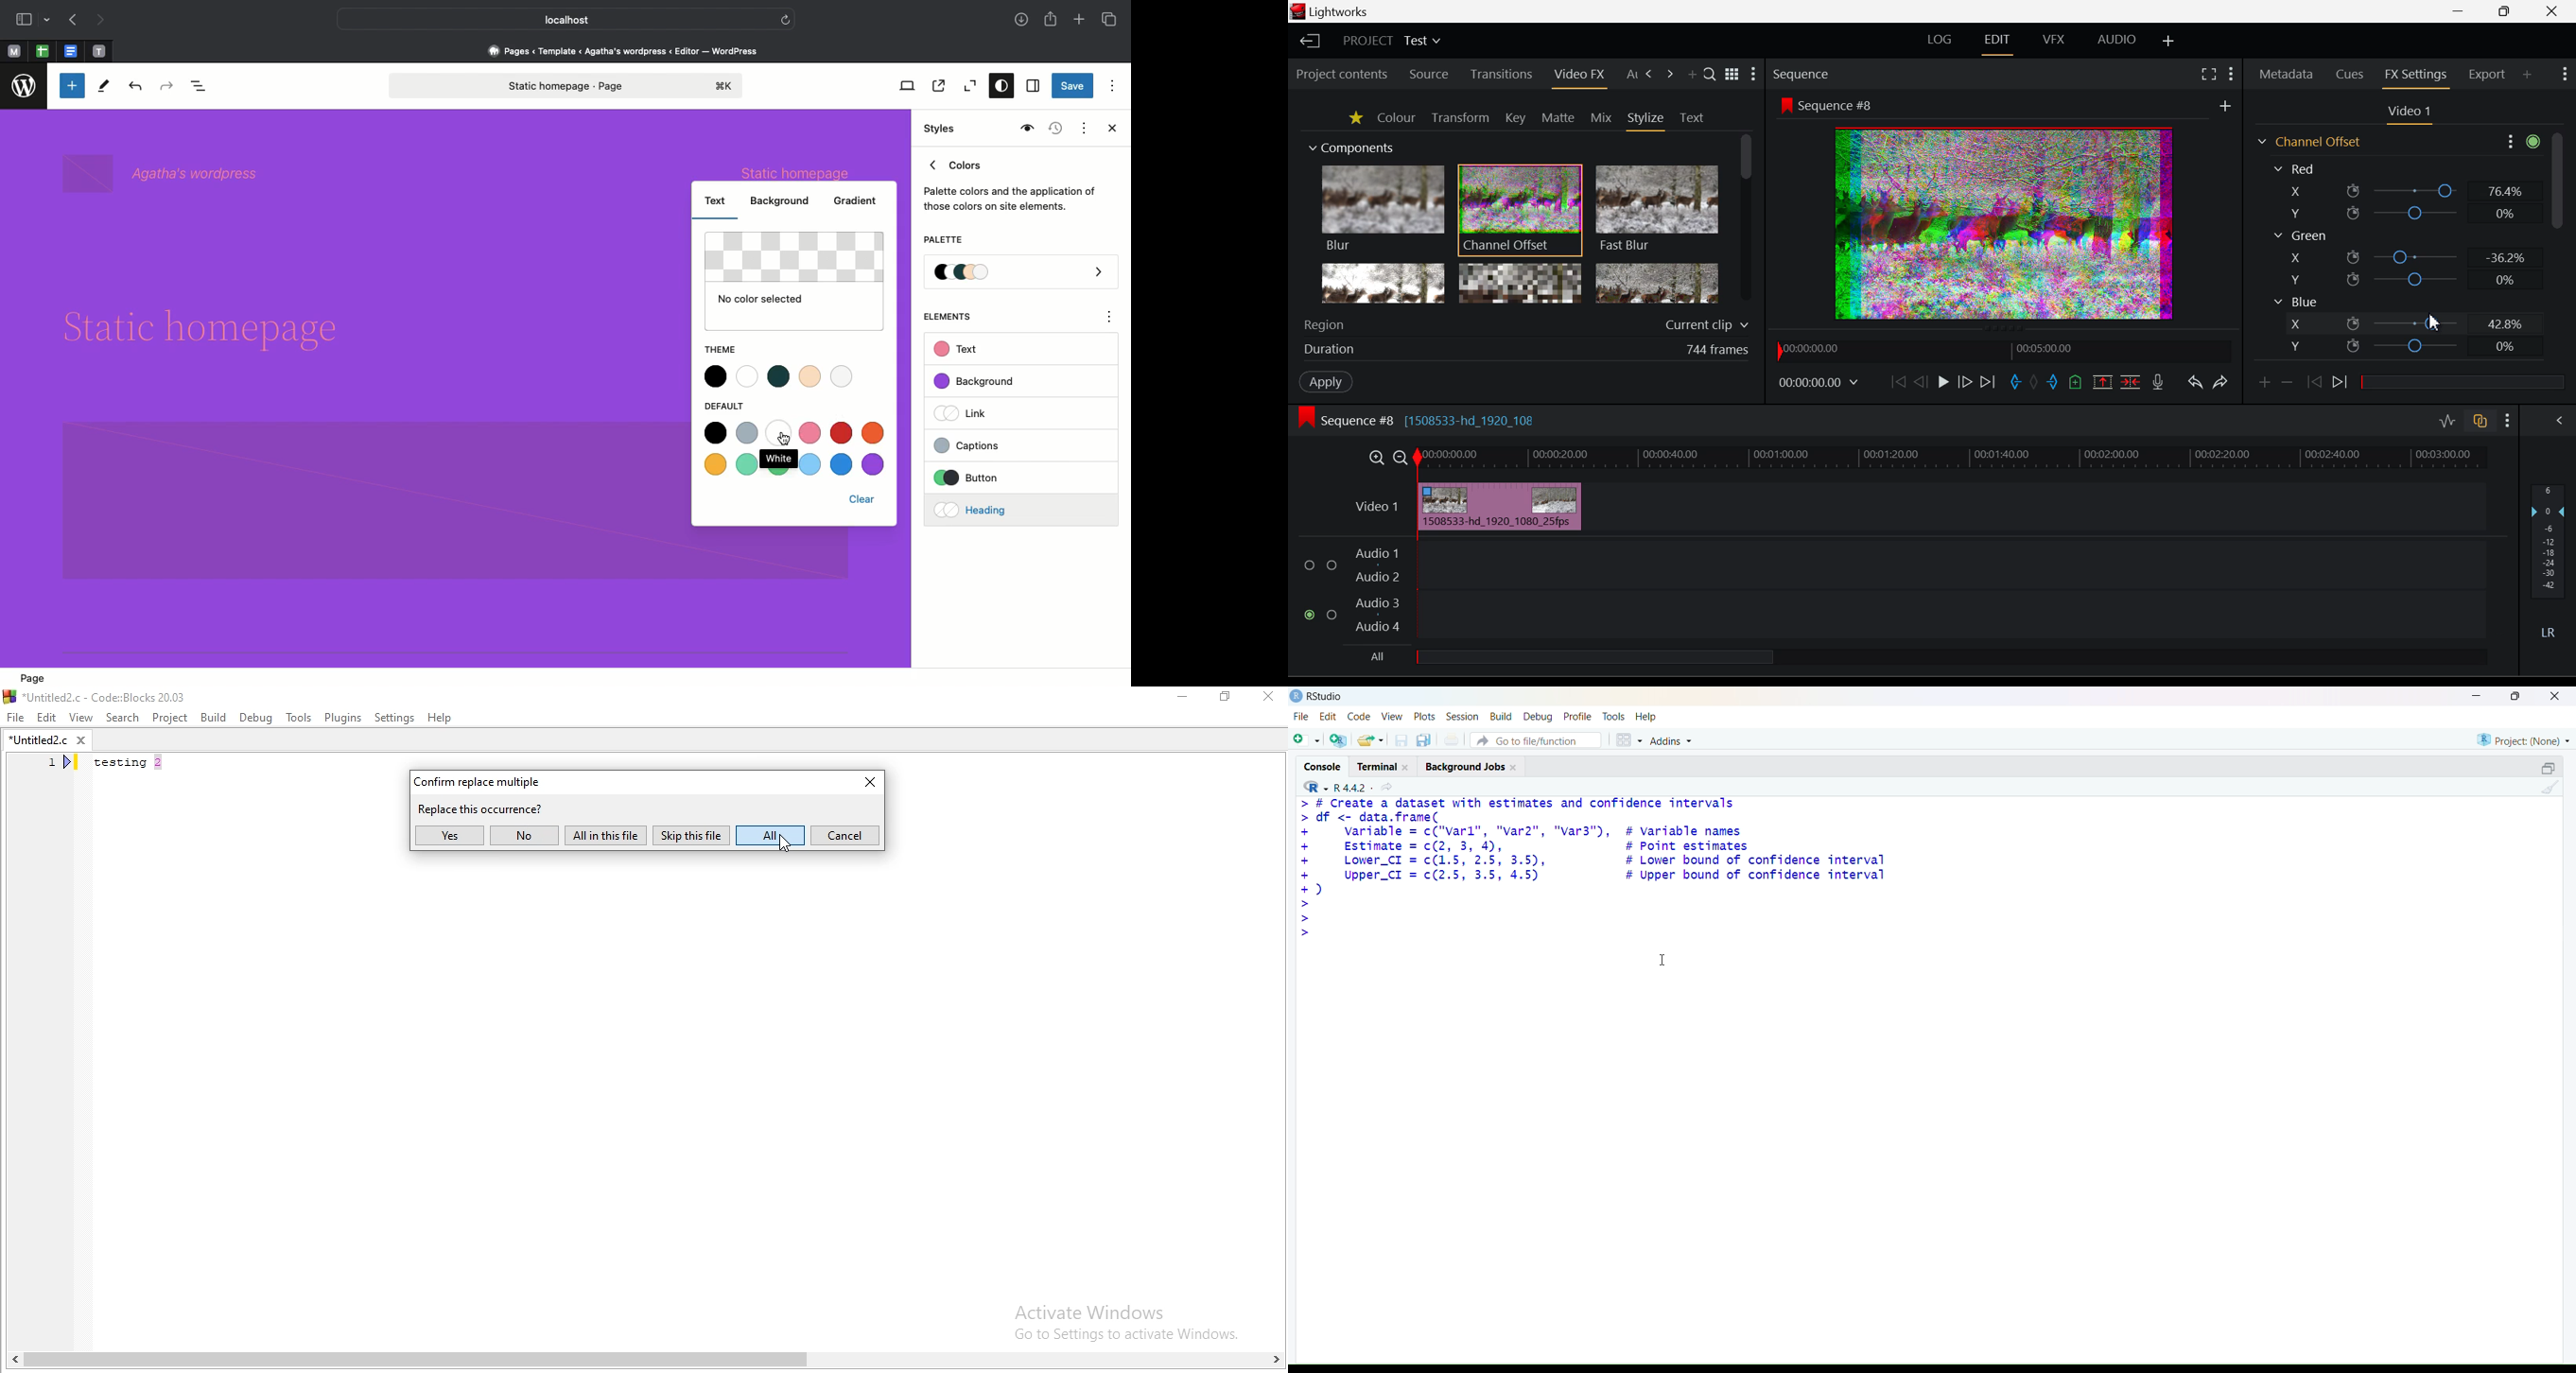  What do you see at coordinates (2416, 76) in the screenshot?
I see `FX Settings` at bounding box center [2416, 76].